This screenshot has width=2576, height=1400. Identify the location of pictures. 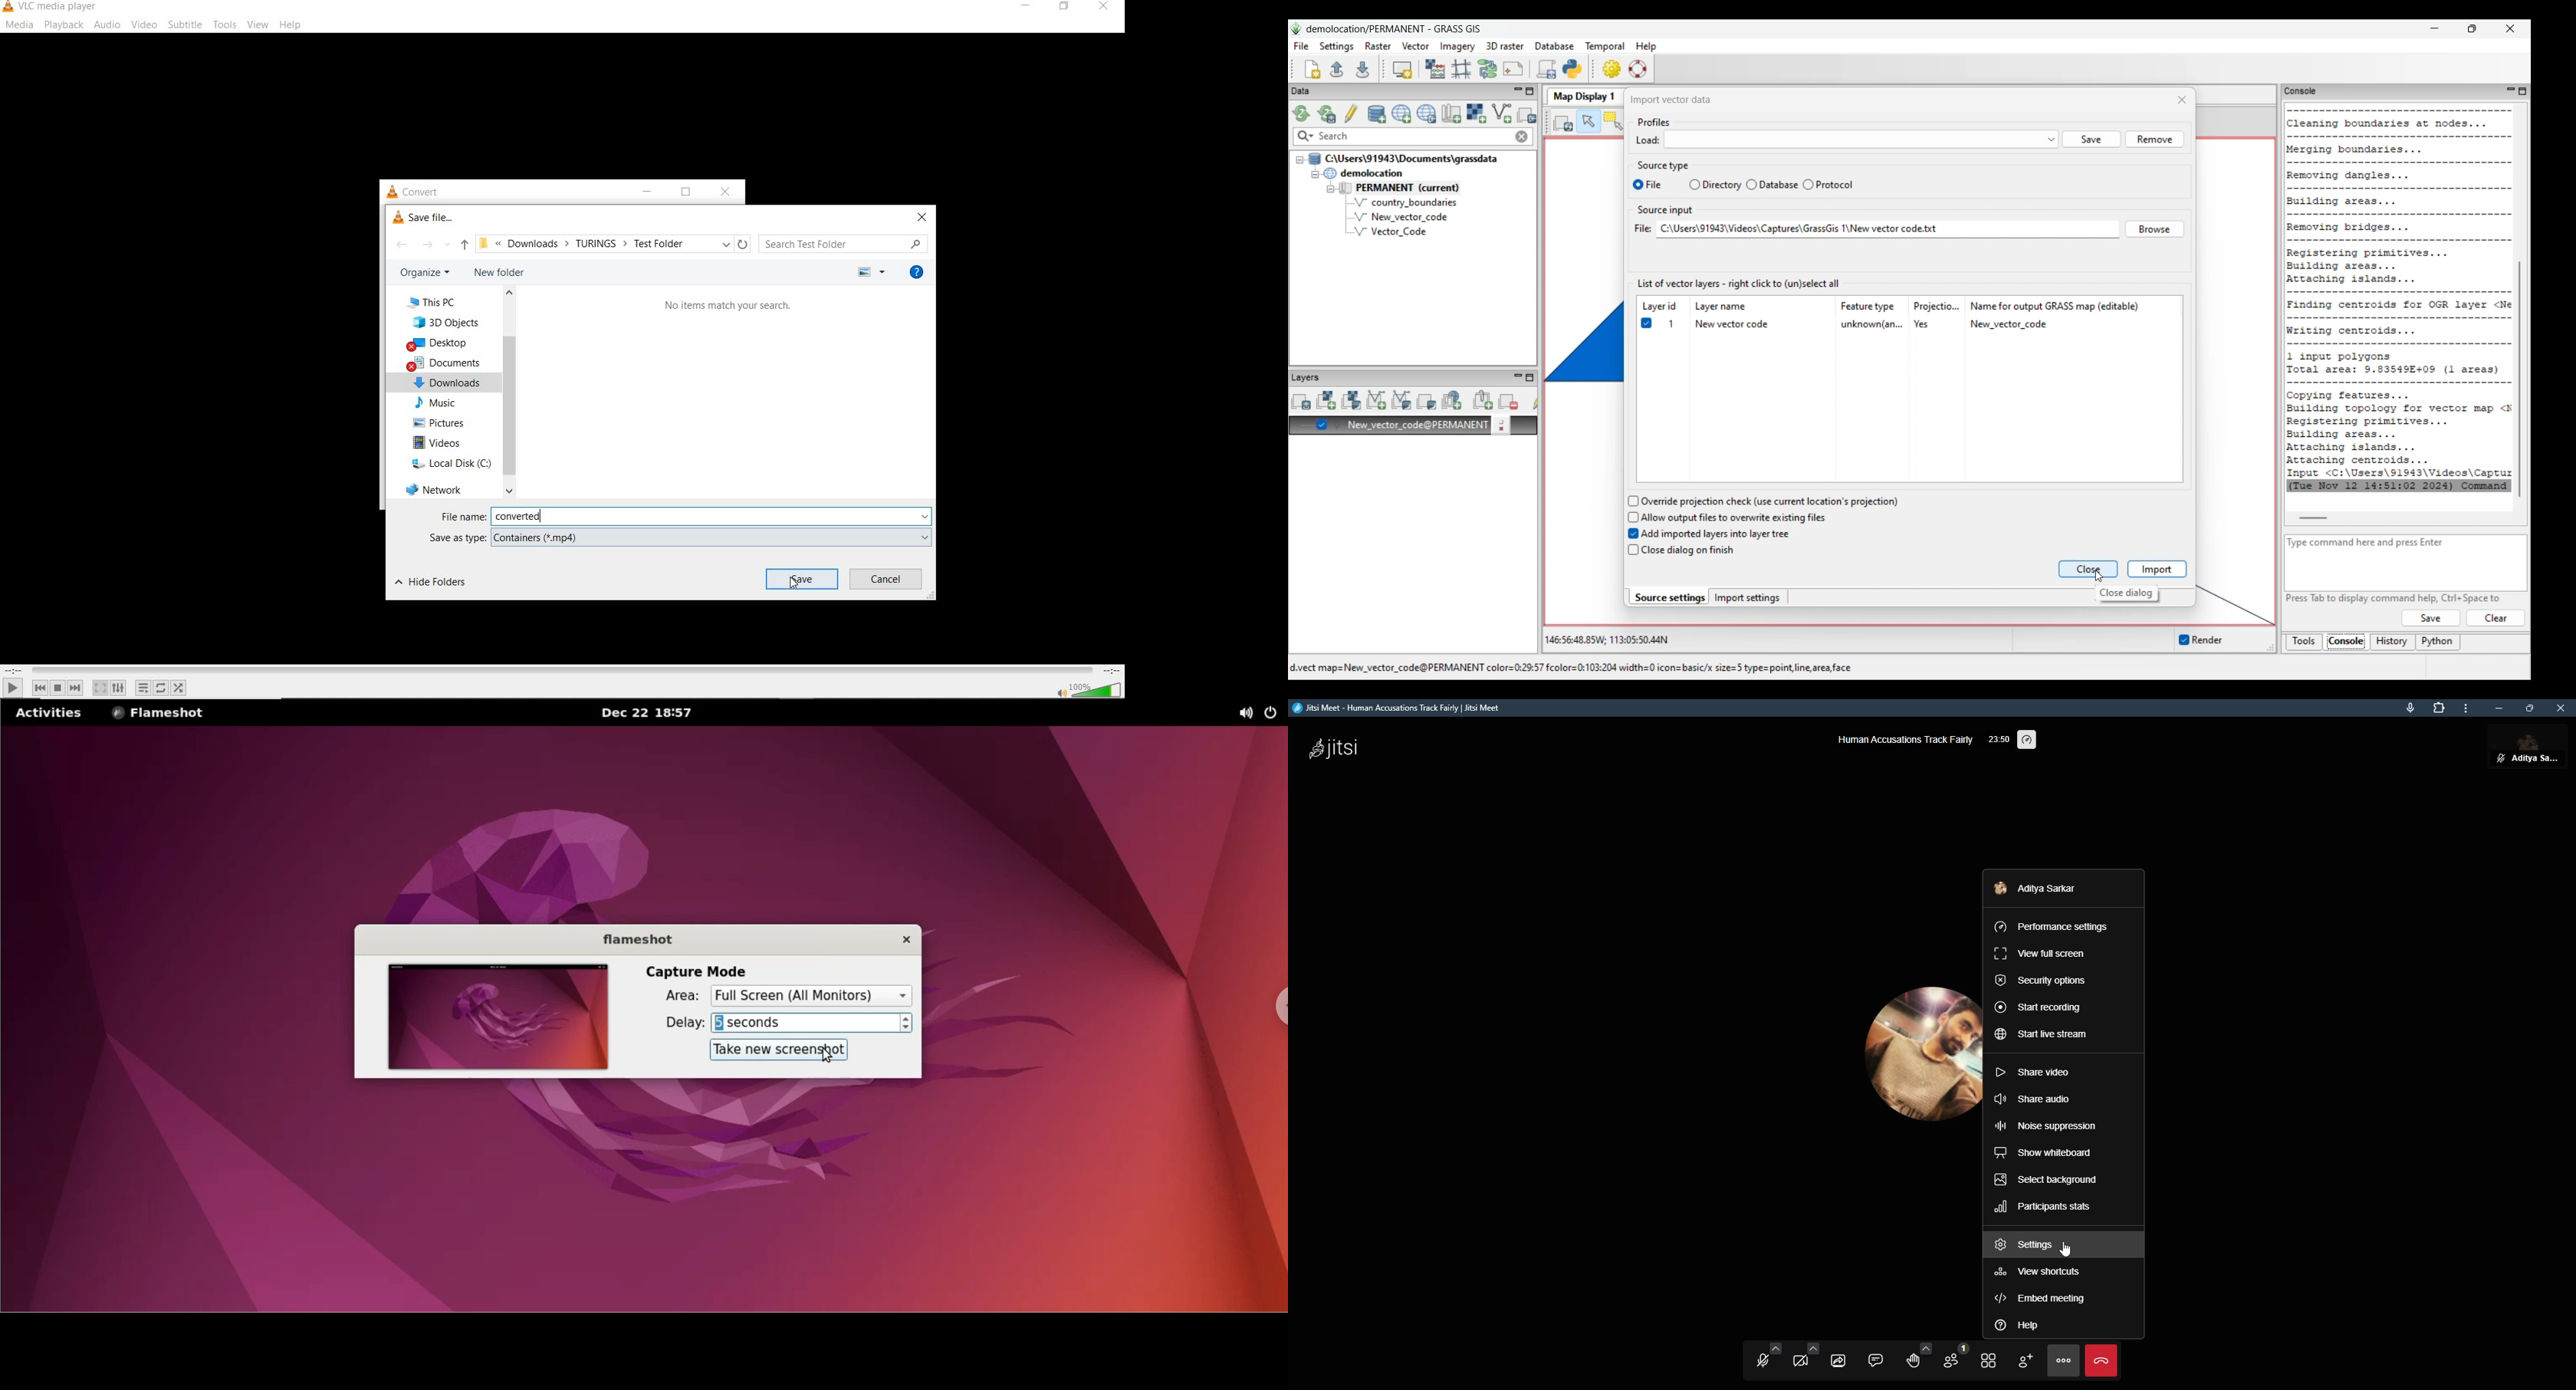
(443, 423).